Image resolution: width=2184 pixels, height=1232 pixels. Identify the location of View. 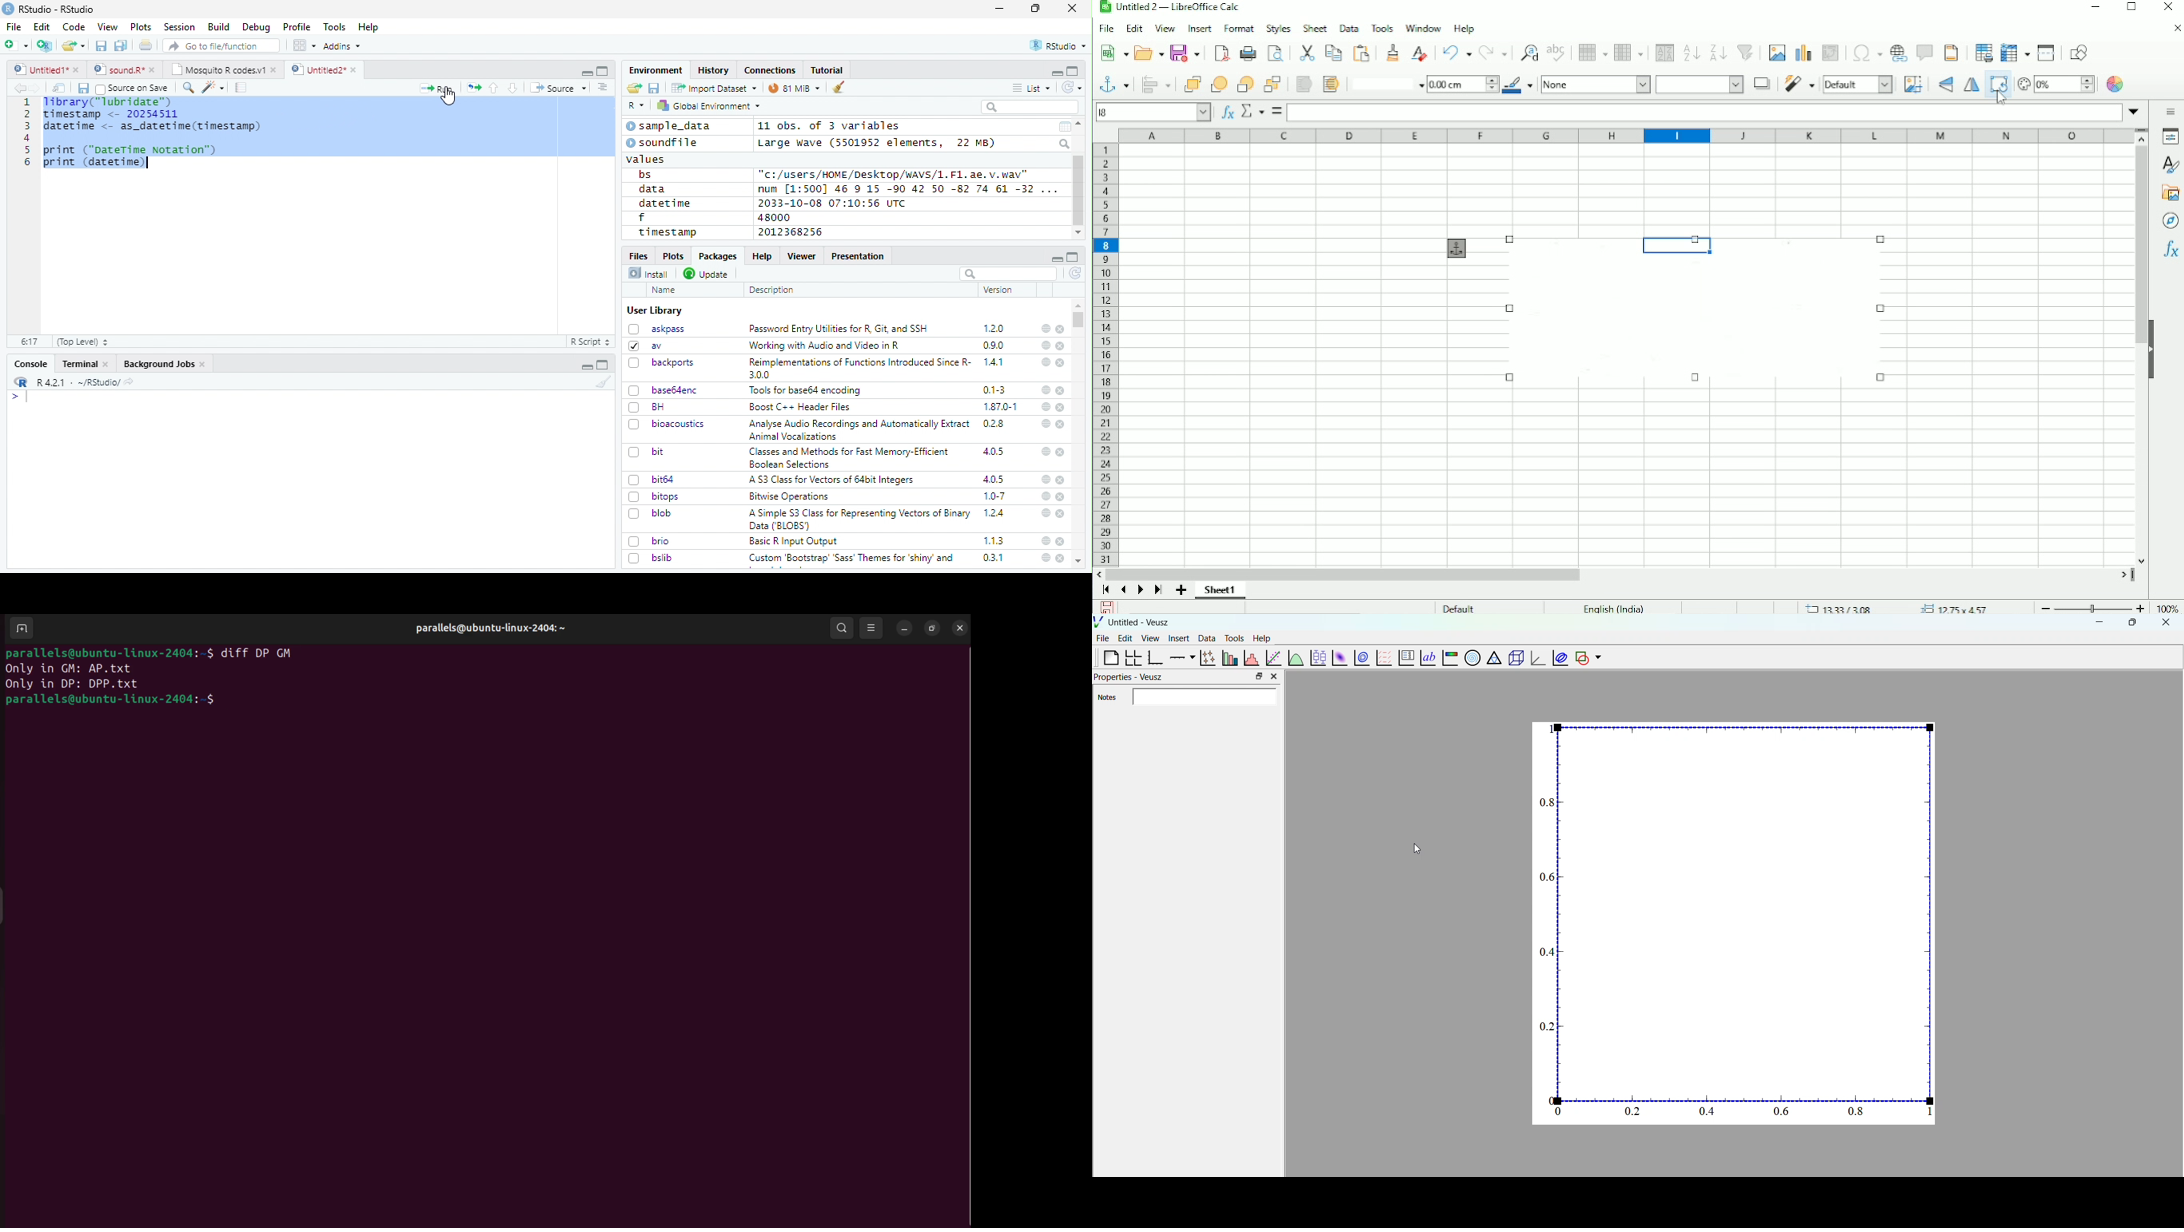
(1164, 28).